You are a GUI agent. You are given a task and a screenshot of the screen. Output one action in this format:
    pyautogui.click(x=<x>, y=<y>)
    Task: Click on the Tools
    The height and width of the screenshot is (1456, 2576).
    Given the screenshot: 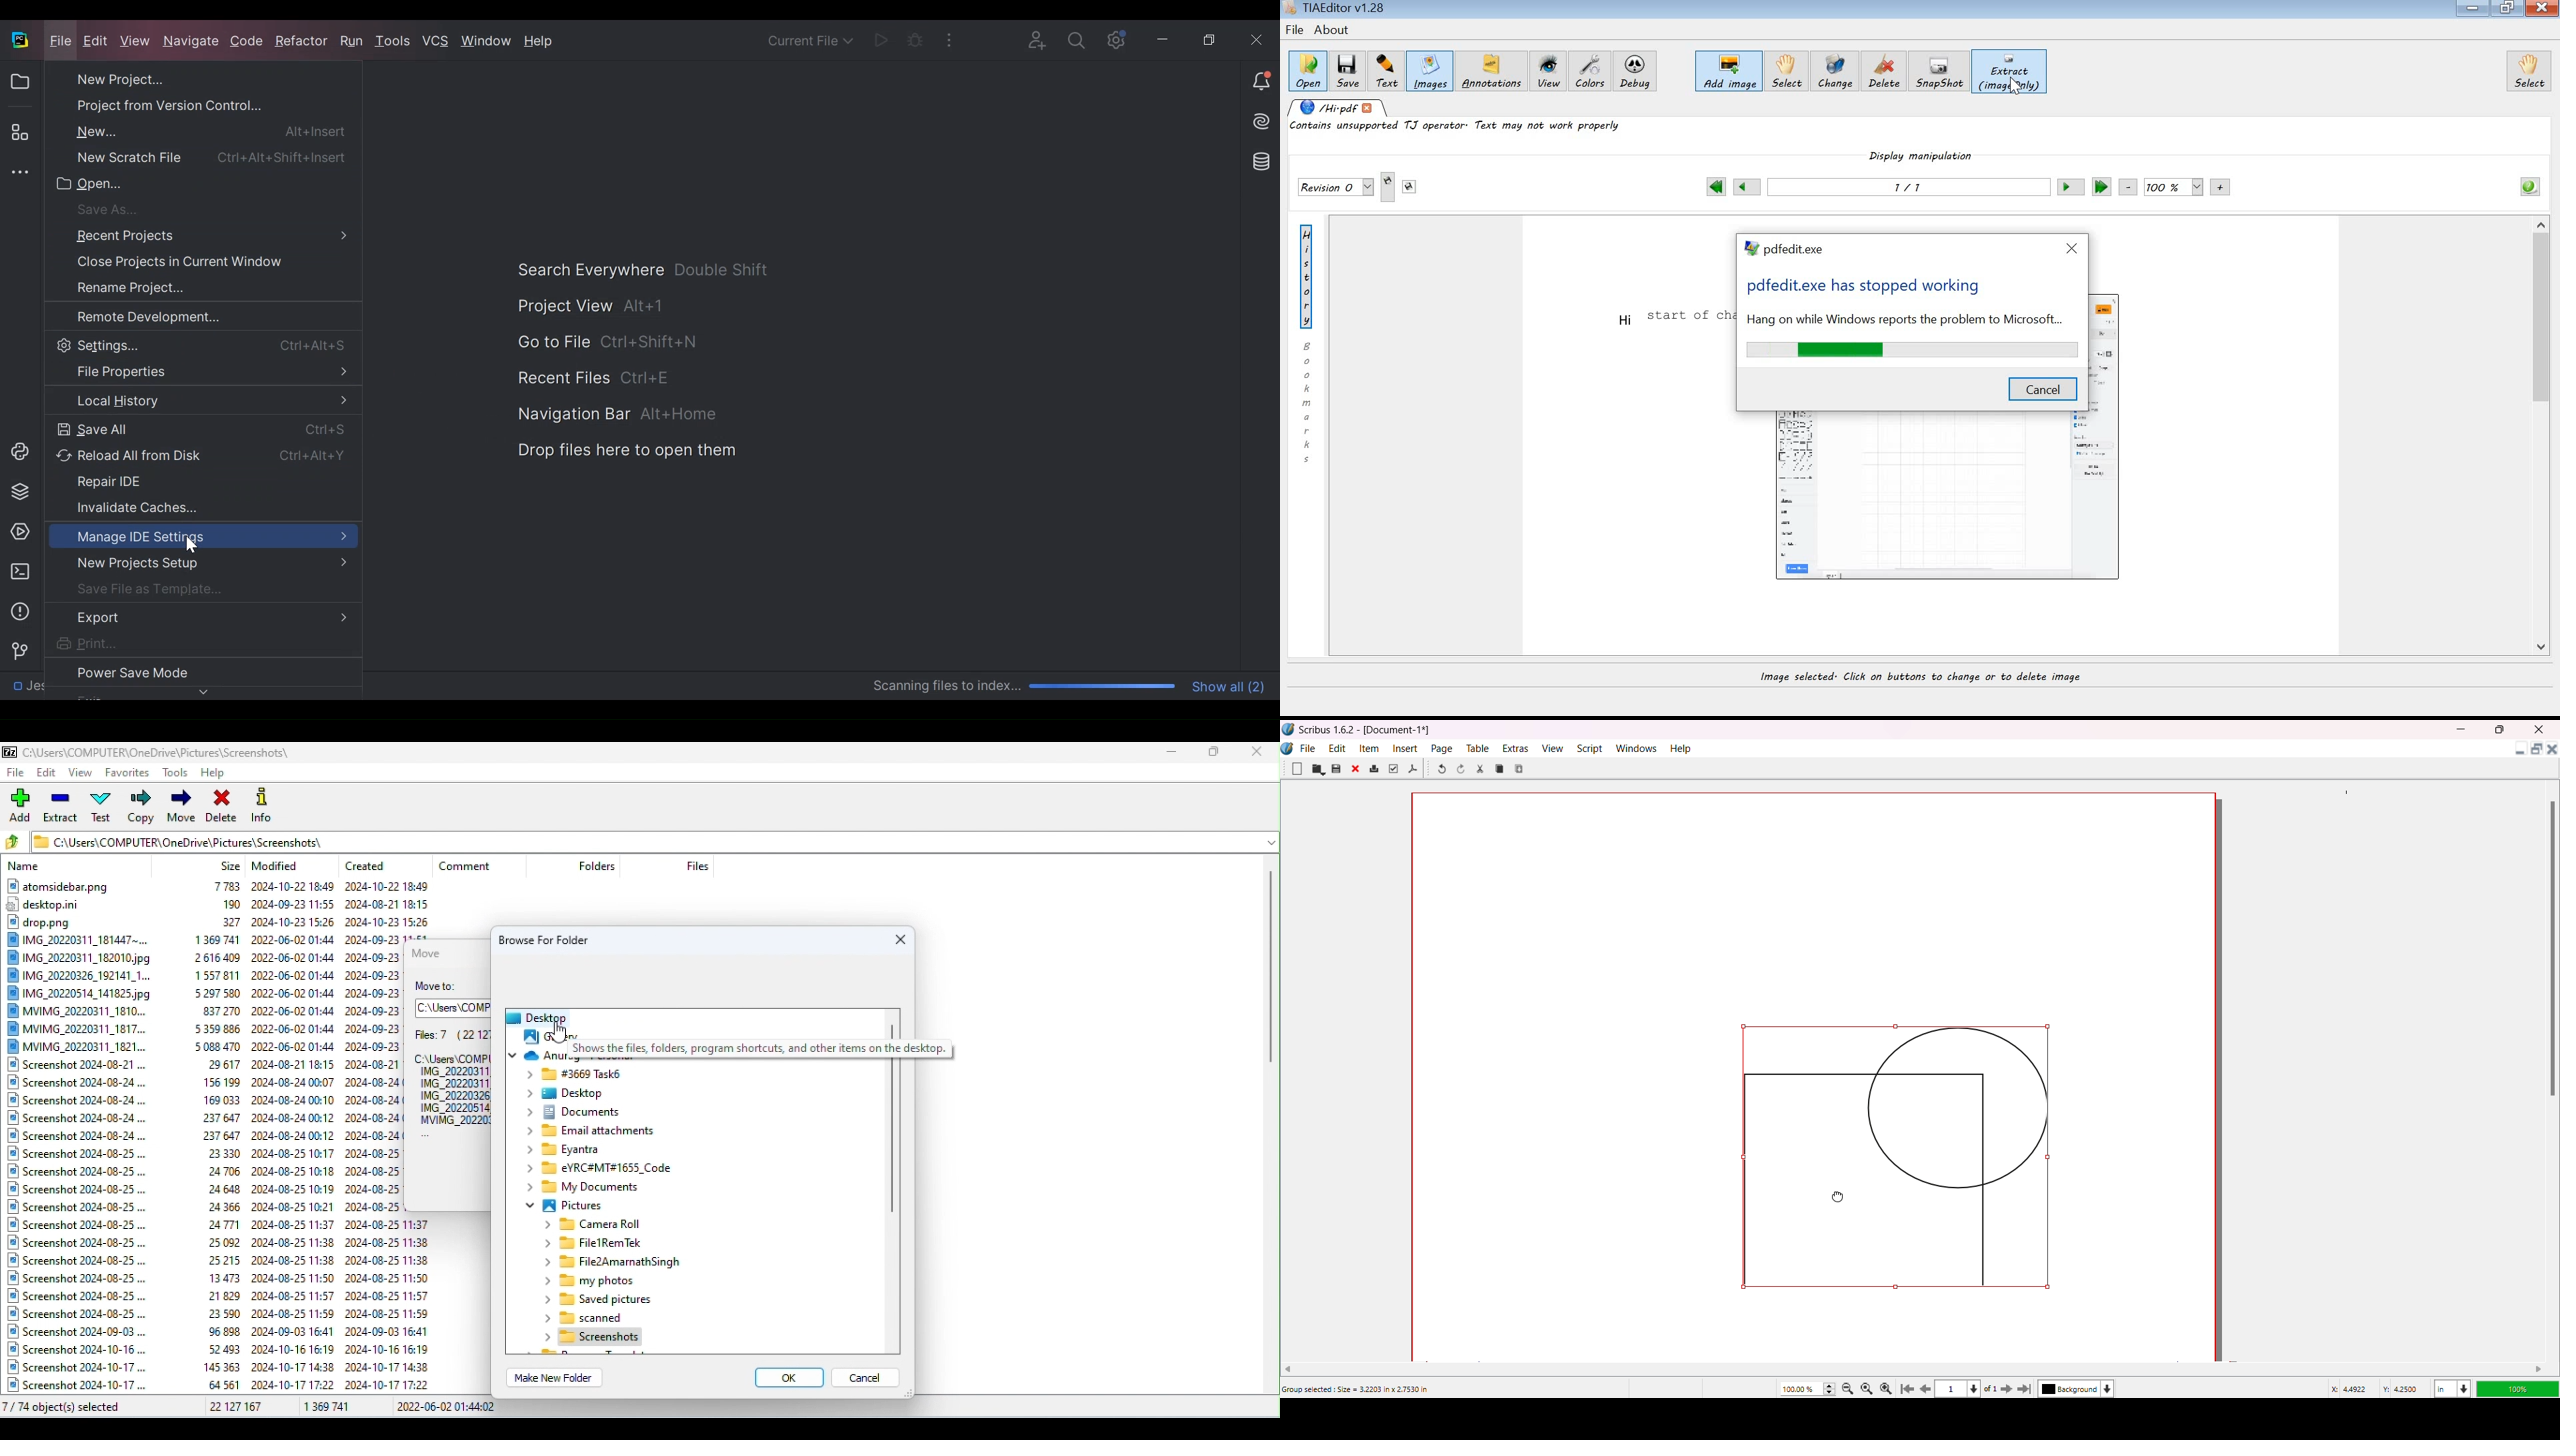 What is the action you would take?
    pyautogui.click(x=176, y=772)
    